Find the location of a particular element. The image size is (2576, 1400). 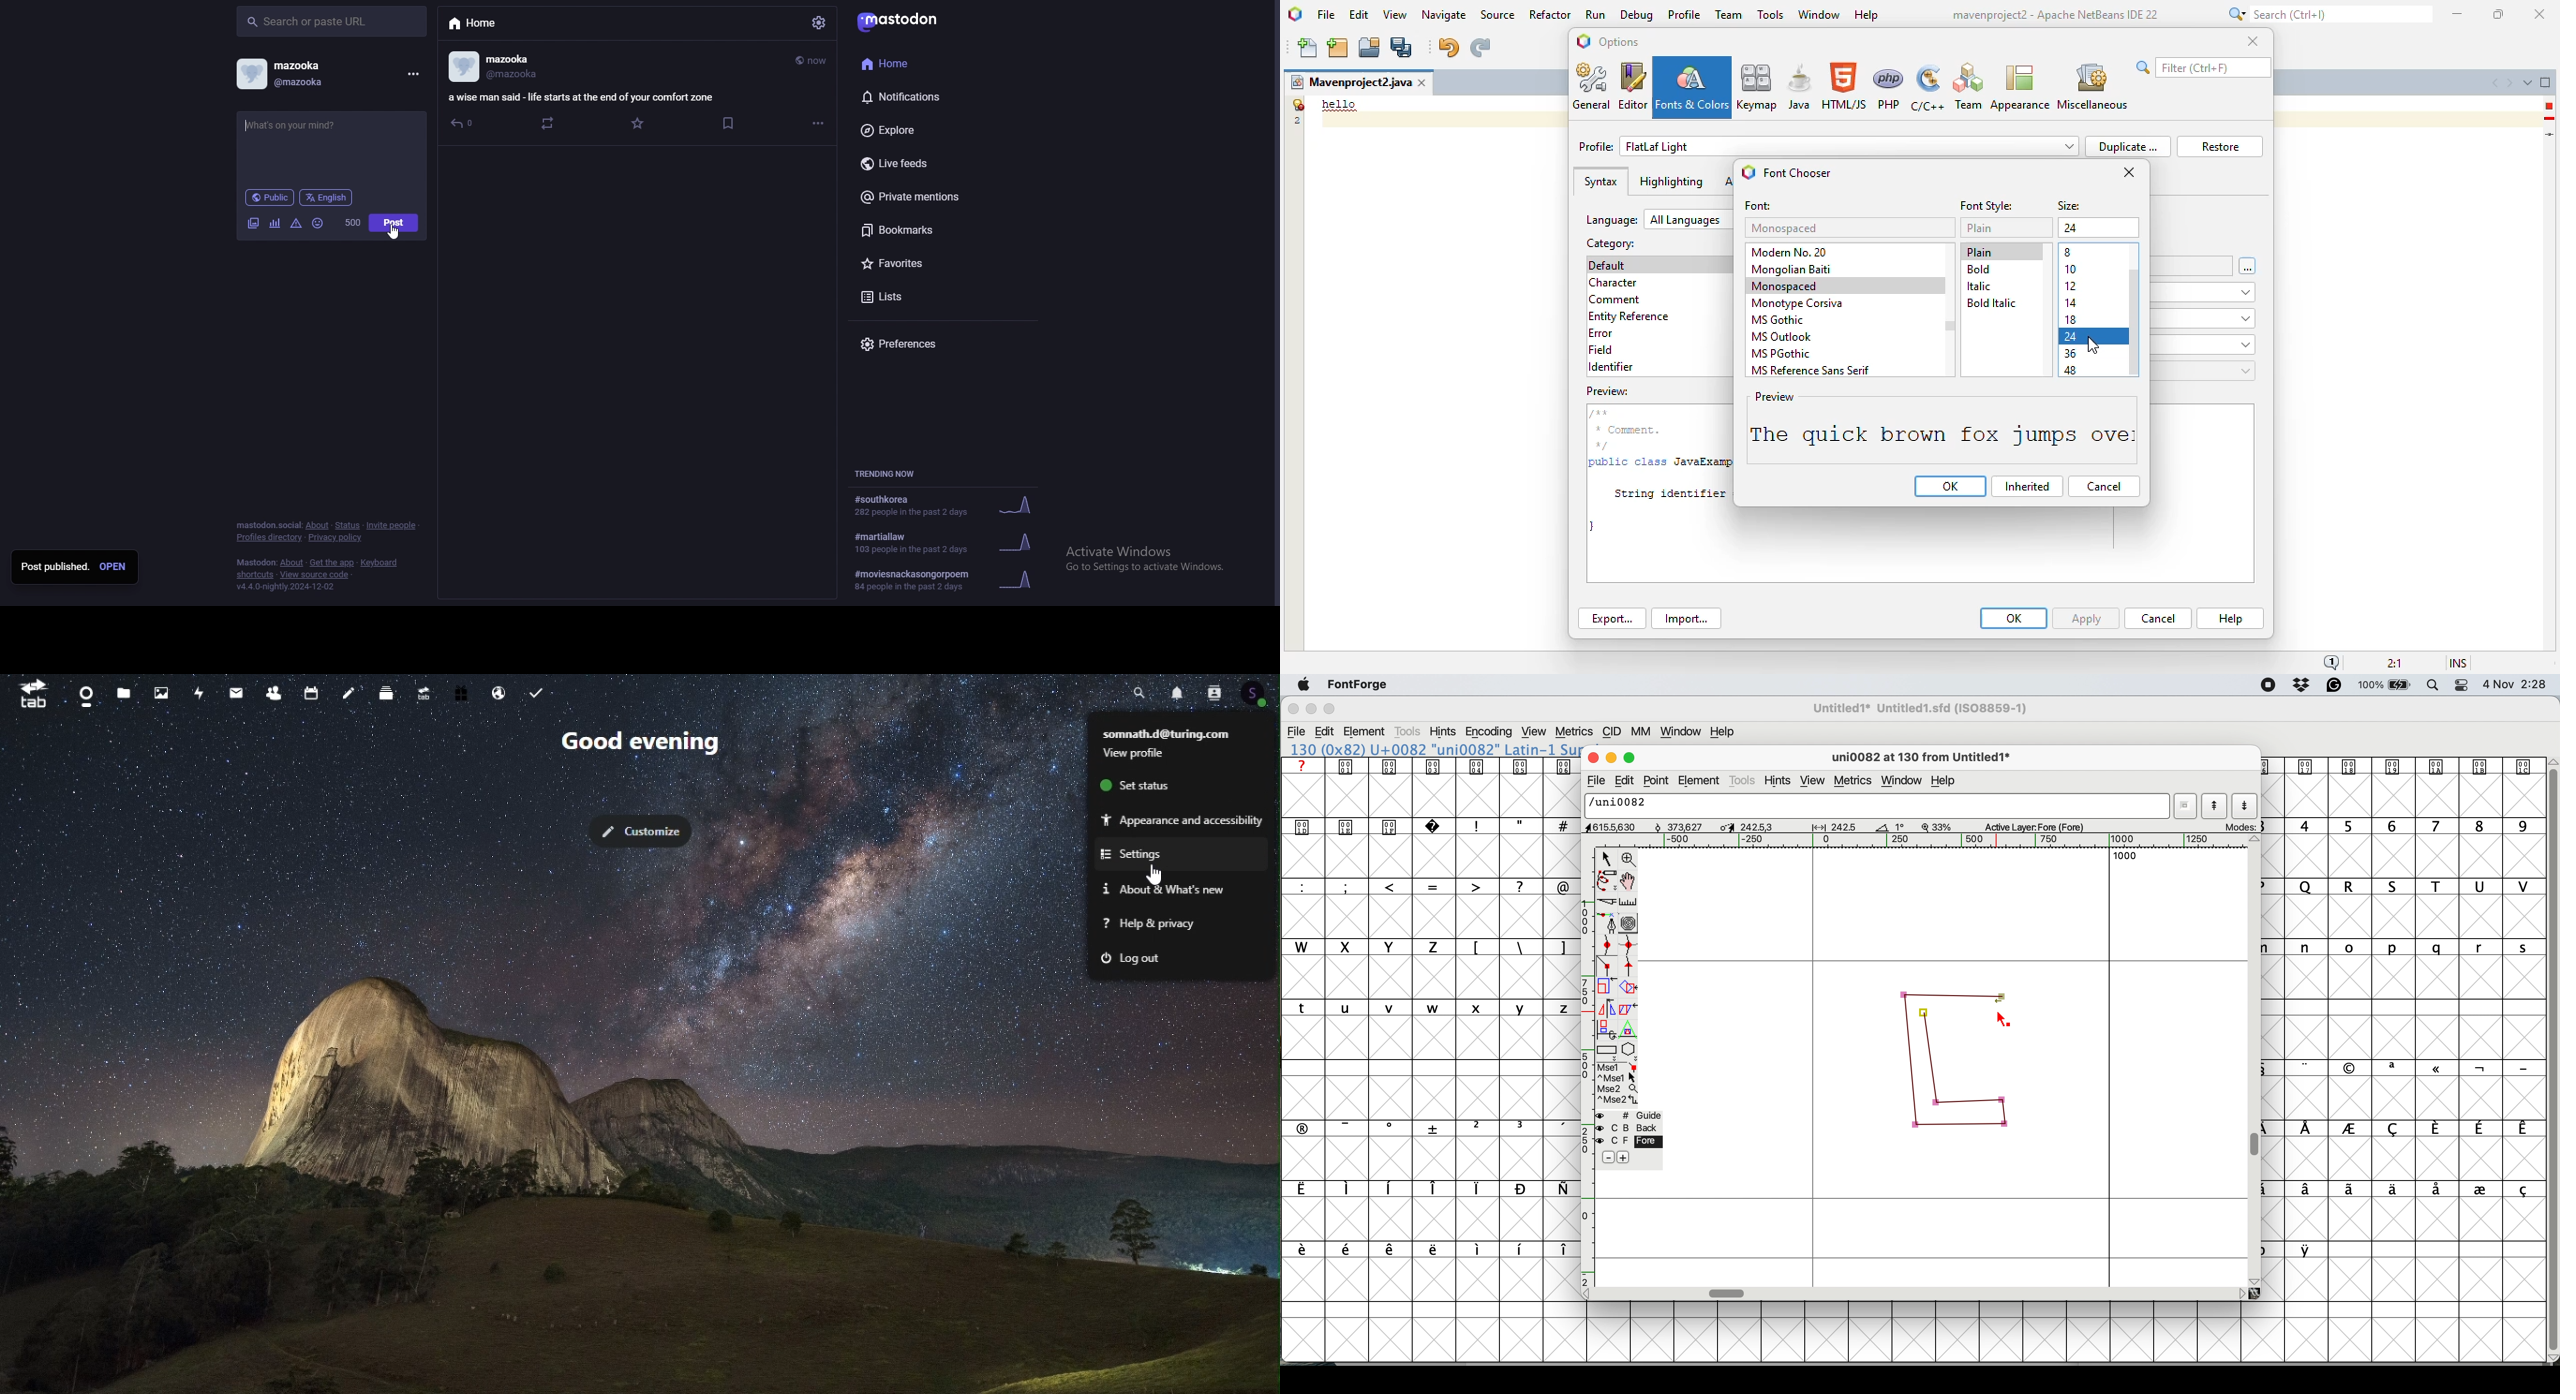

appearance and accessibility is located at coordinates (1180, 819).